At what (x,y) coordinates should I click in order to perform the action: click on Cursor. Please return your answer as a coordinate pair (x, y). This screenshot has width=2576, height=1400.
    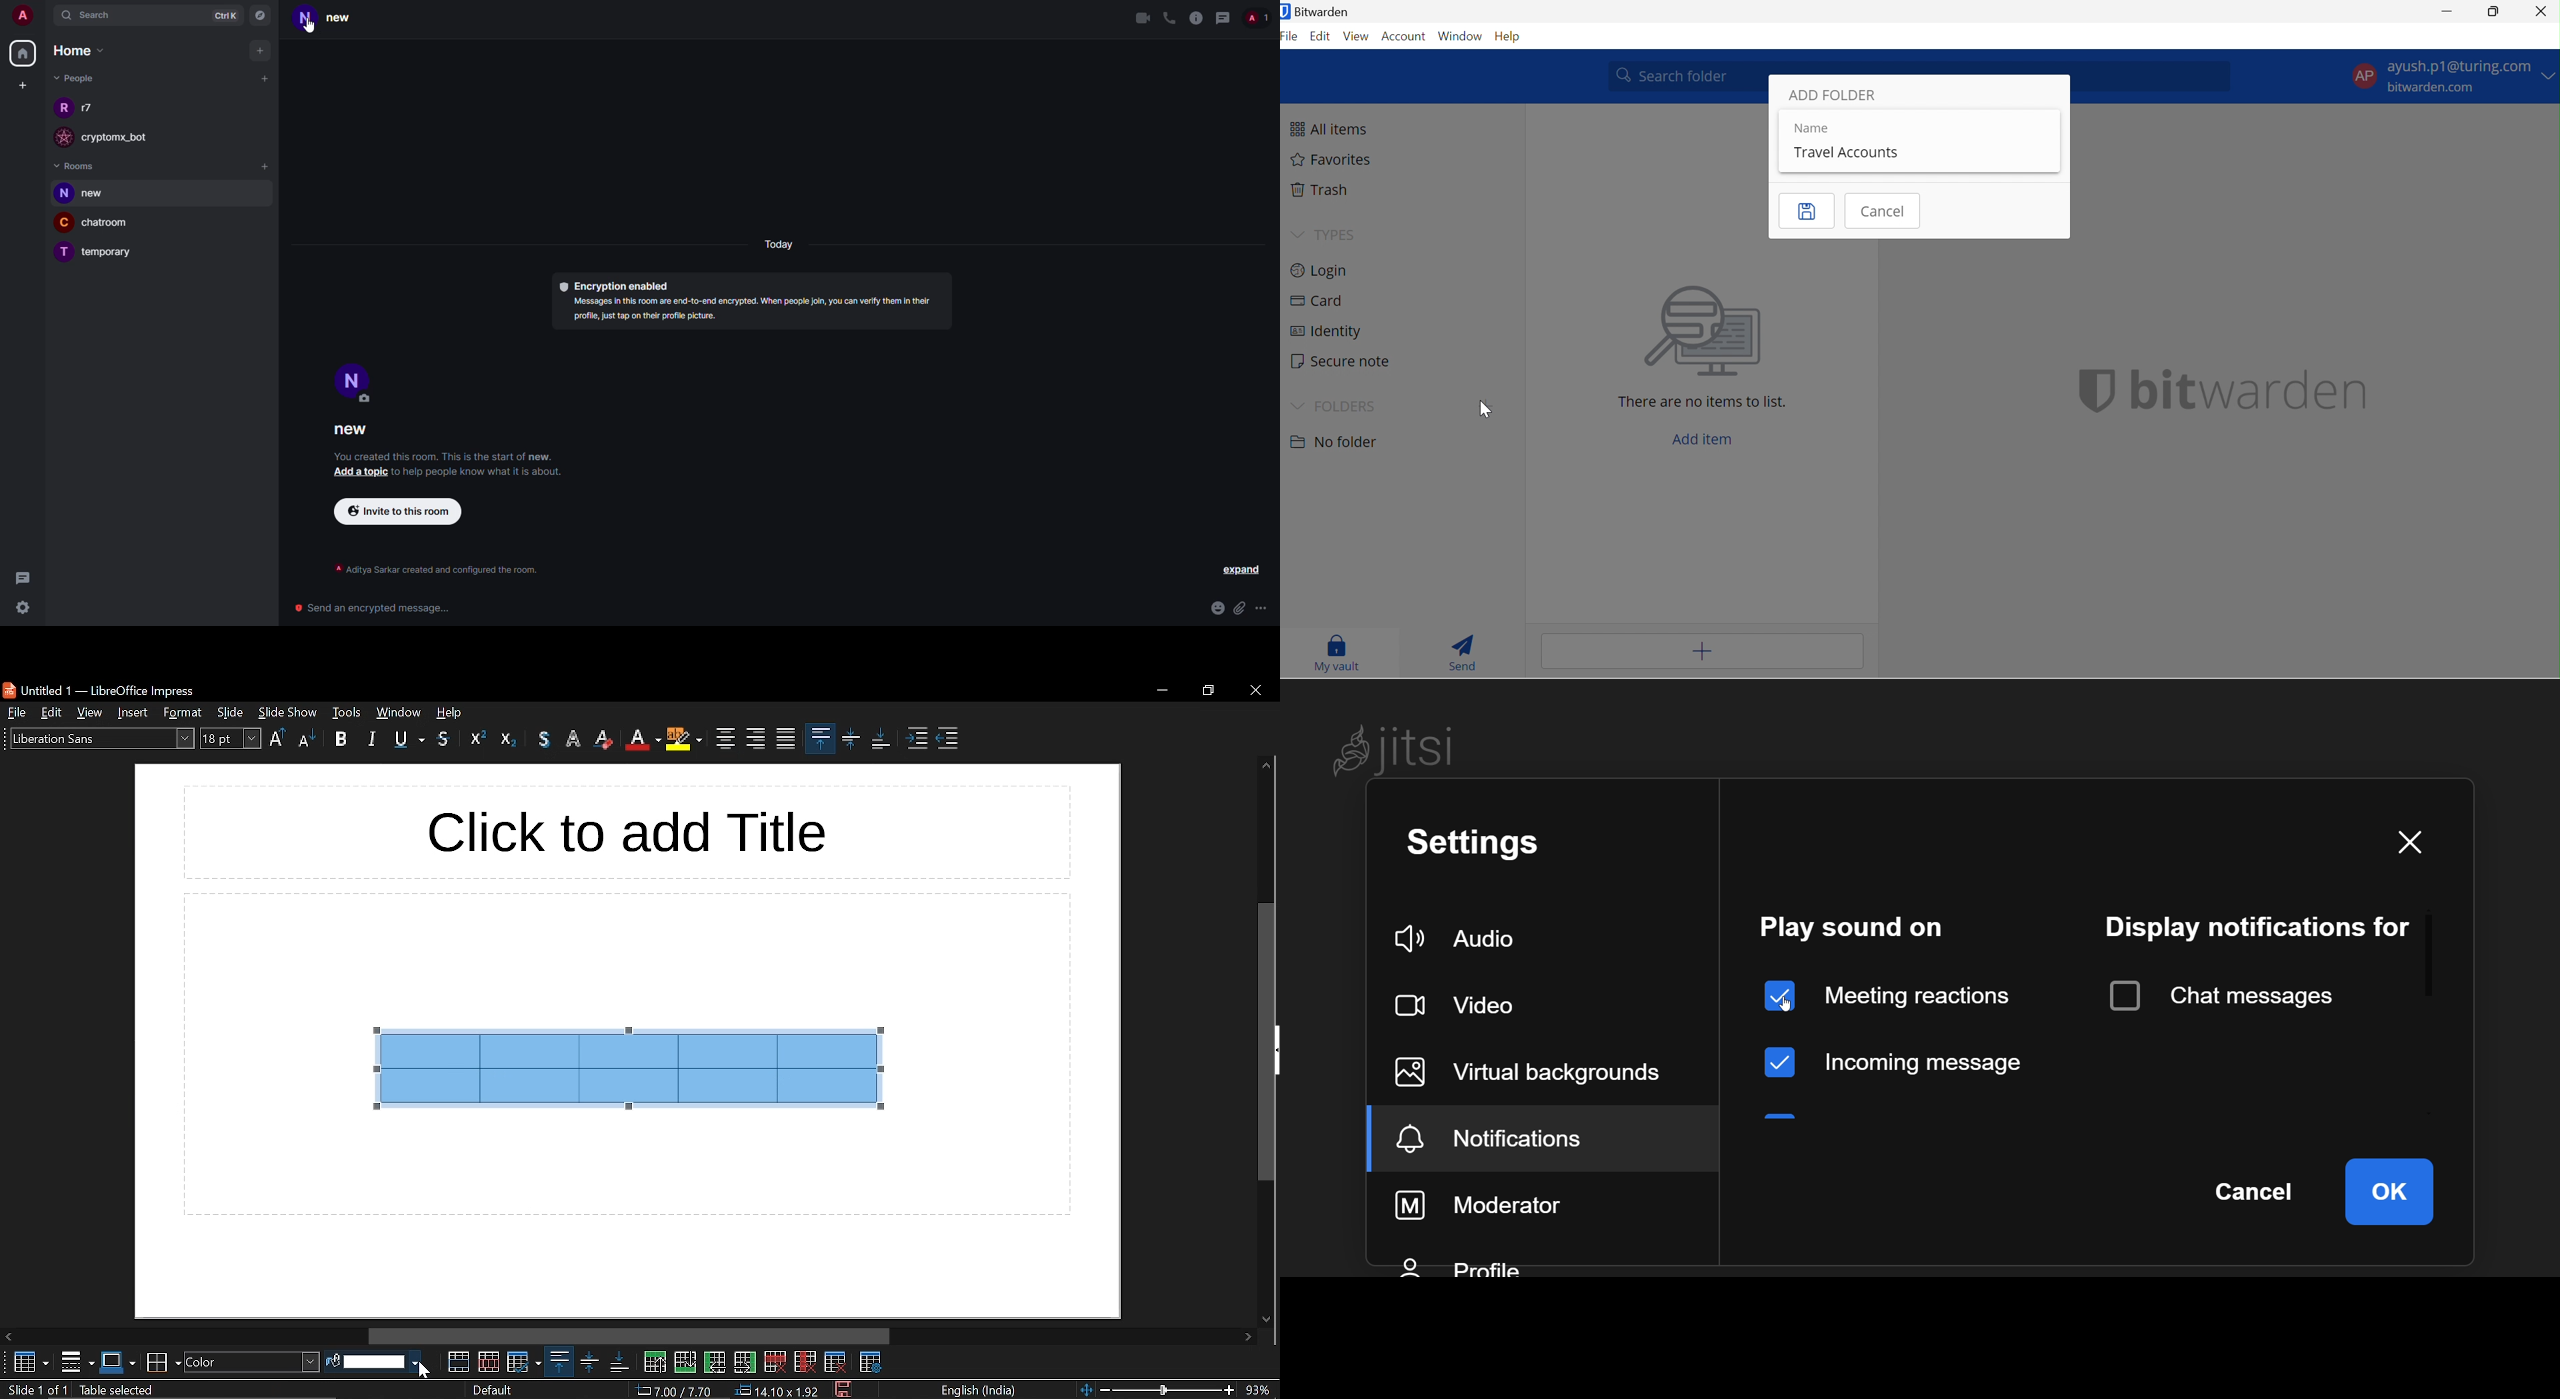
    Looking at the image, I should click on (1485, 408).